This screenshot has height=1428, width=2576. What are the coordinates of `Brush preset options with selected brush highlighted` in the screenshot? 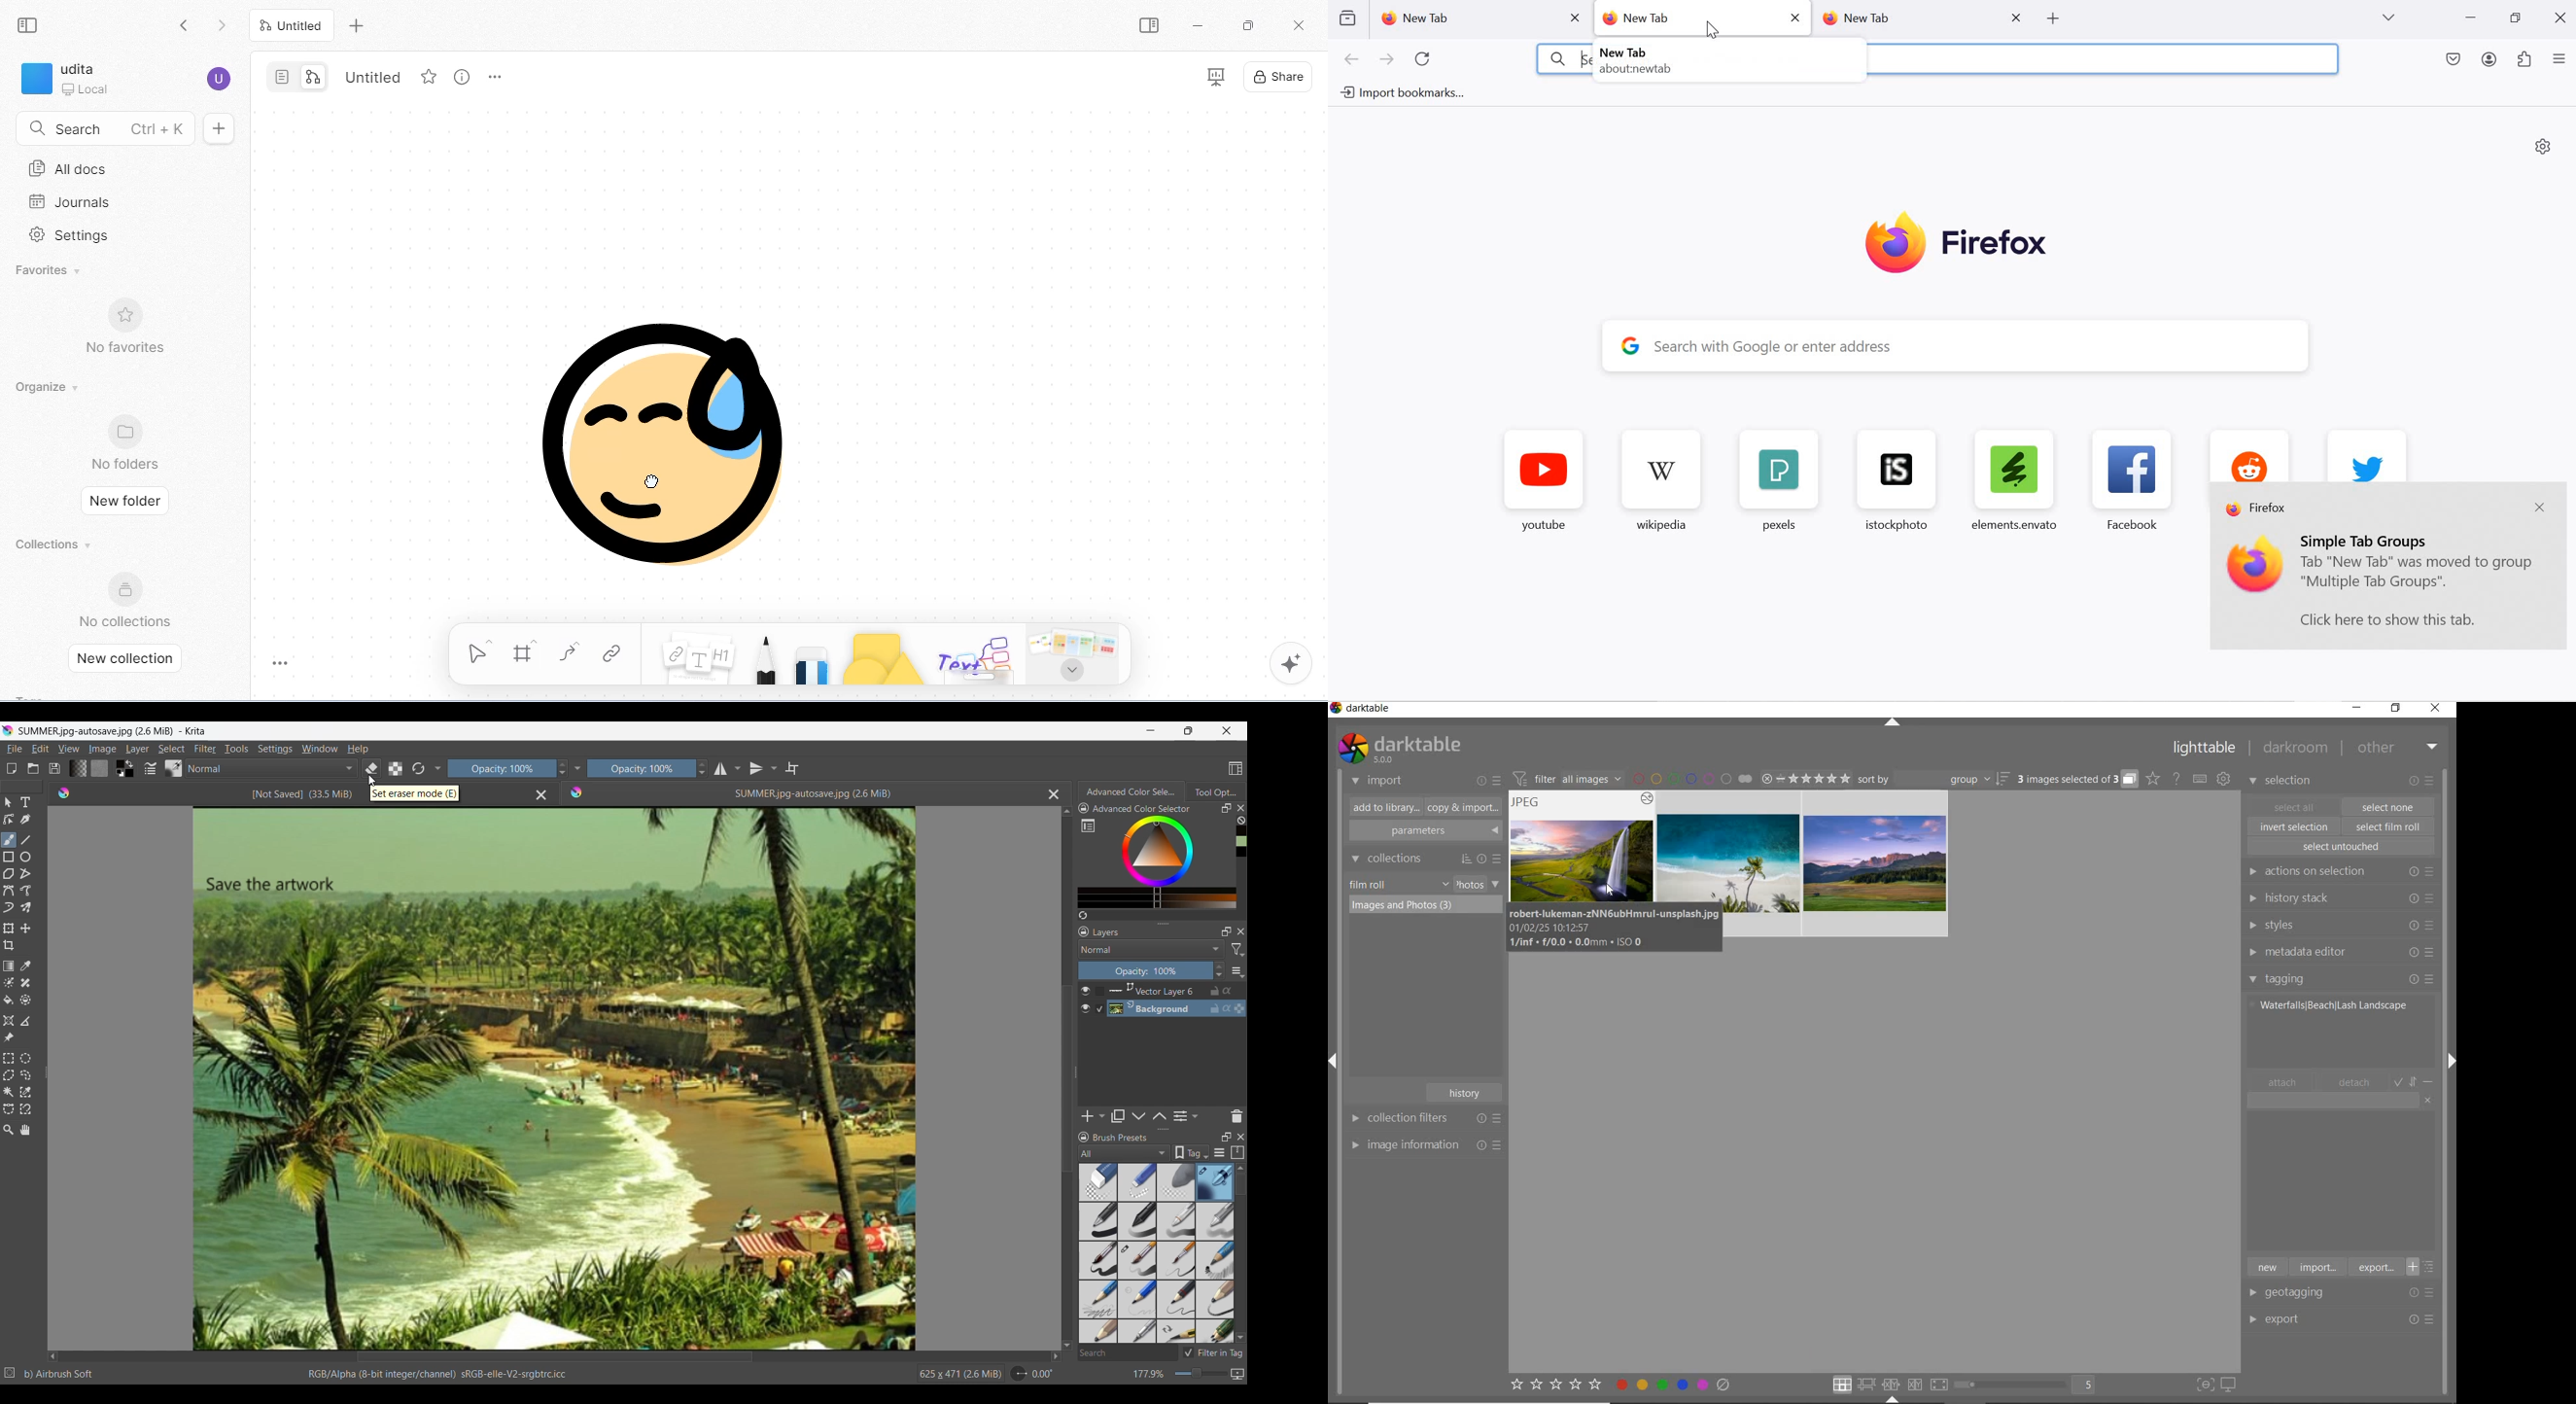 It's located at (1157, 1254).